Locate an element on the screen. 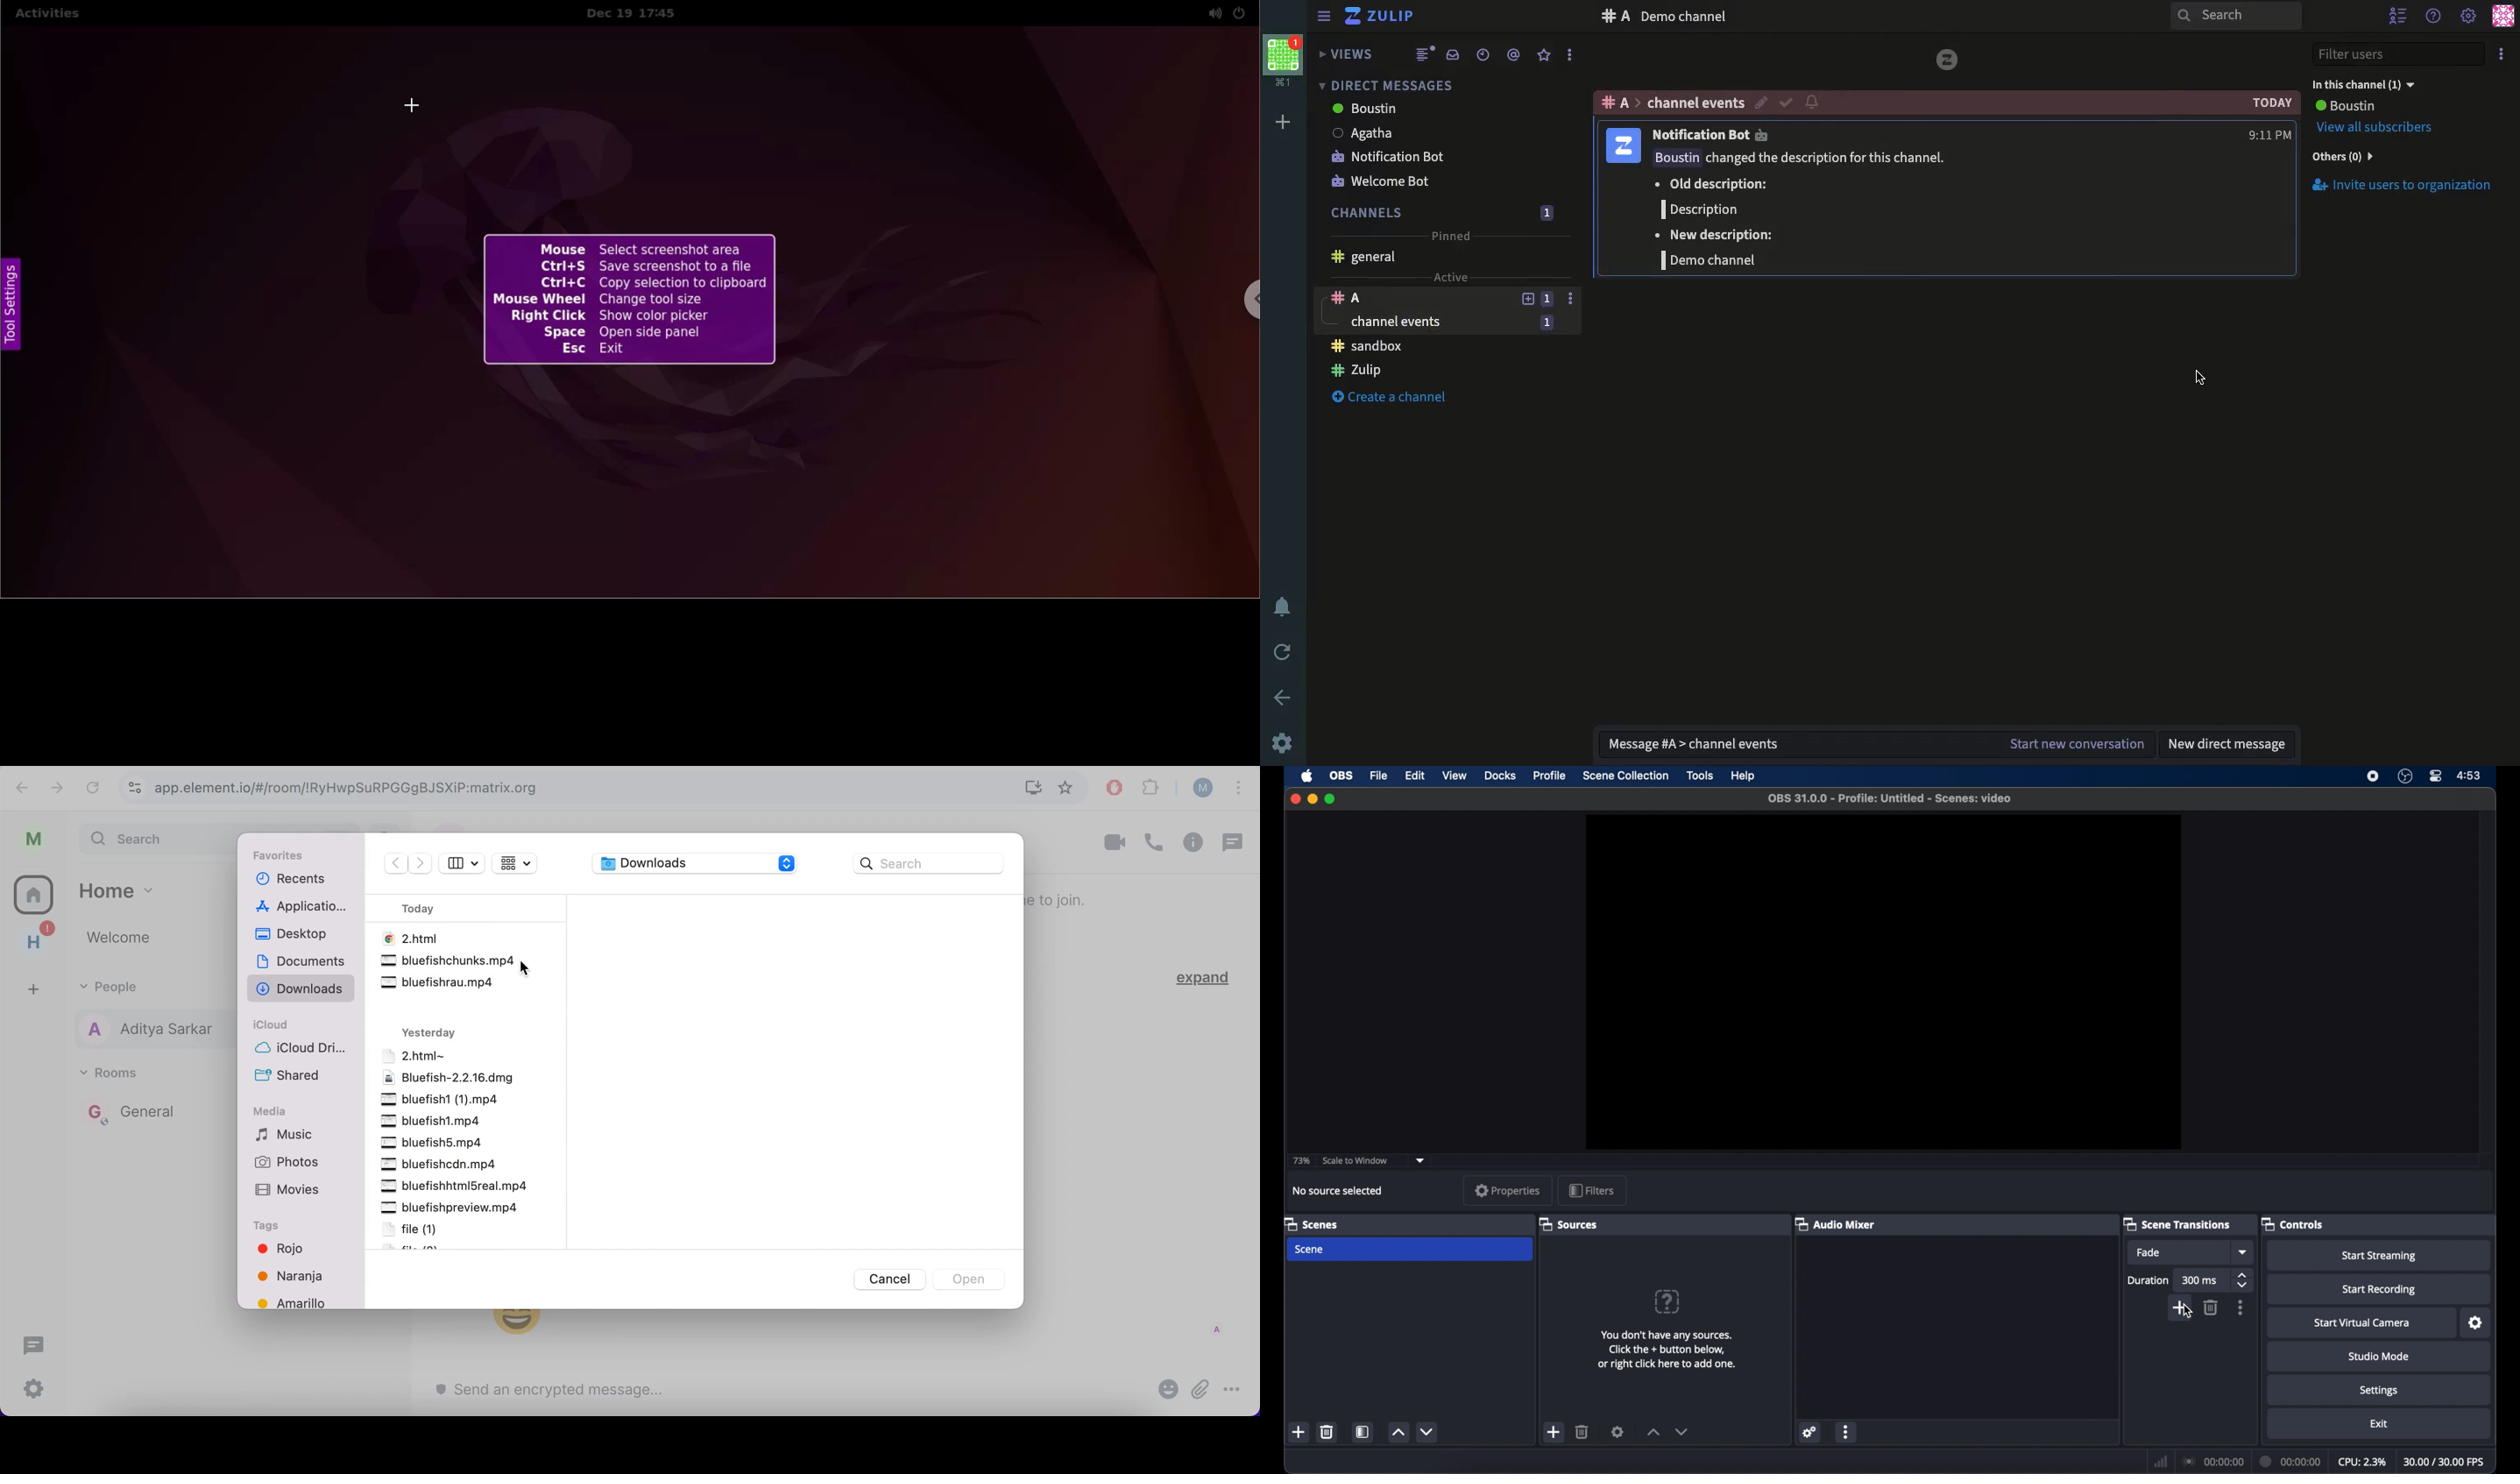  view is located at coordinates (1454, 775).